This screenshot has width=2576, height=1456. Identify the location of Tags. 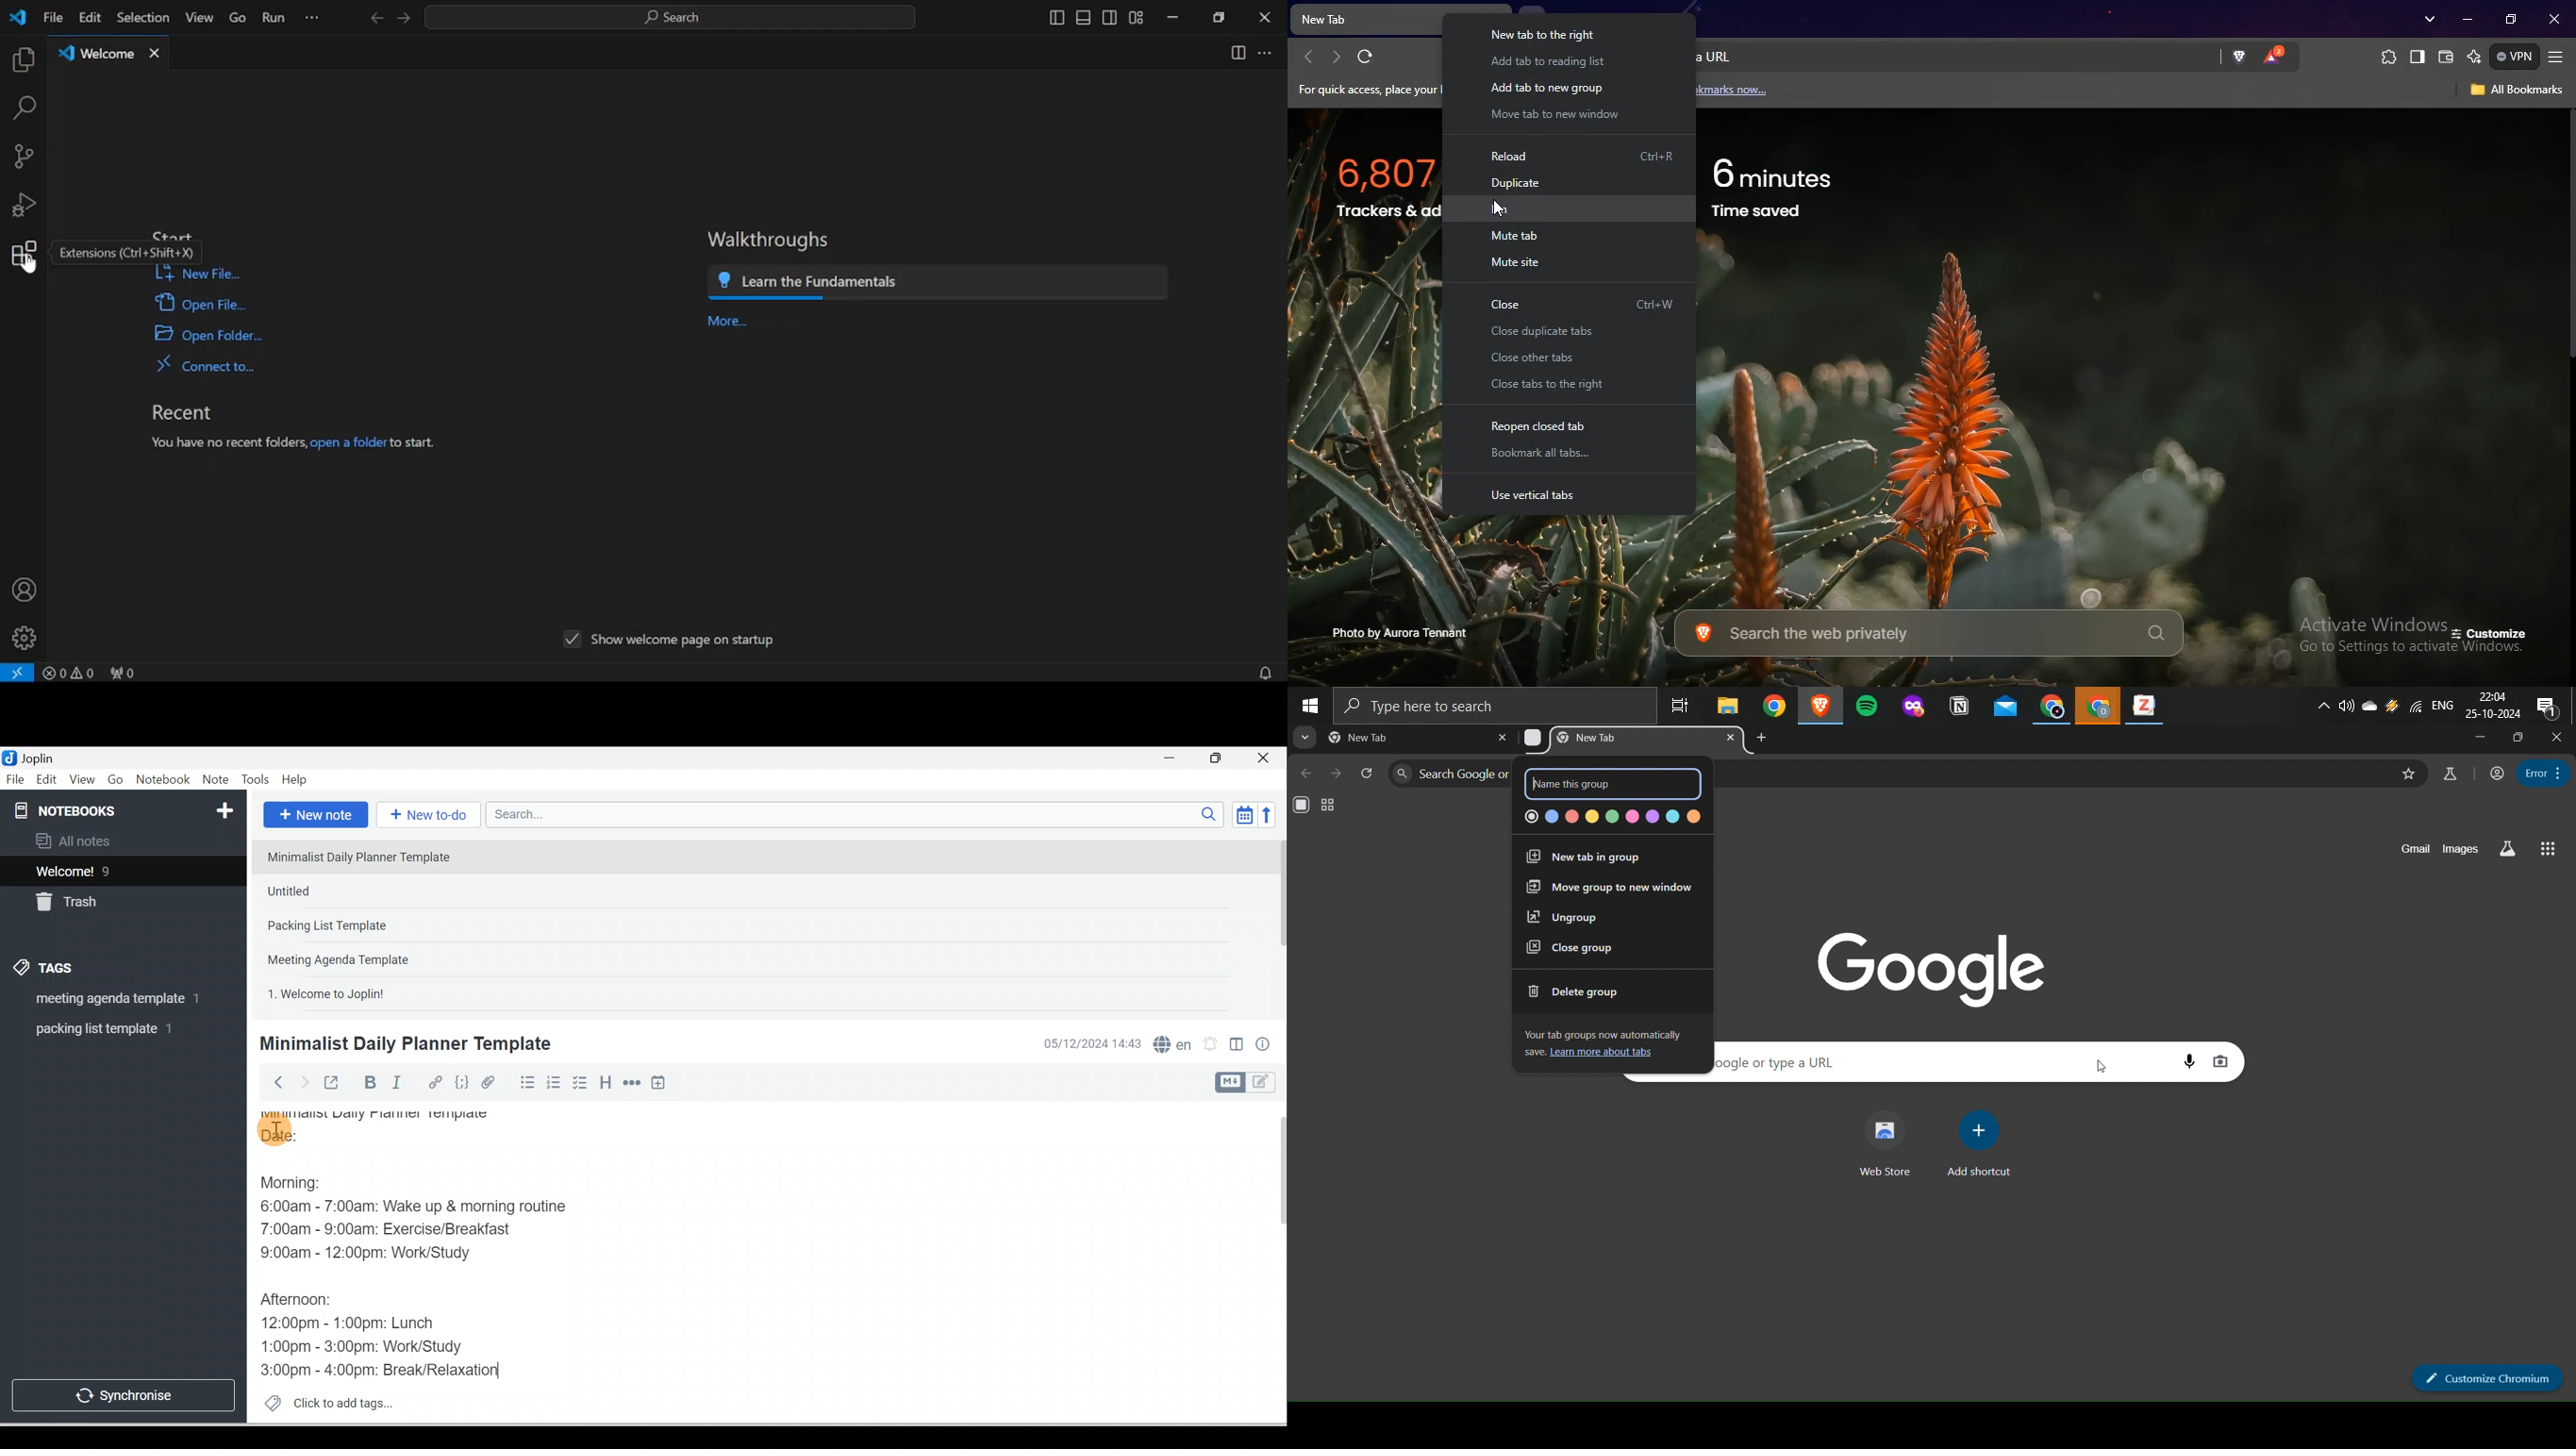
(48, 970).